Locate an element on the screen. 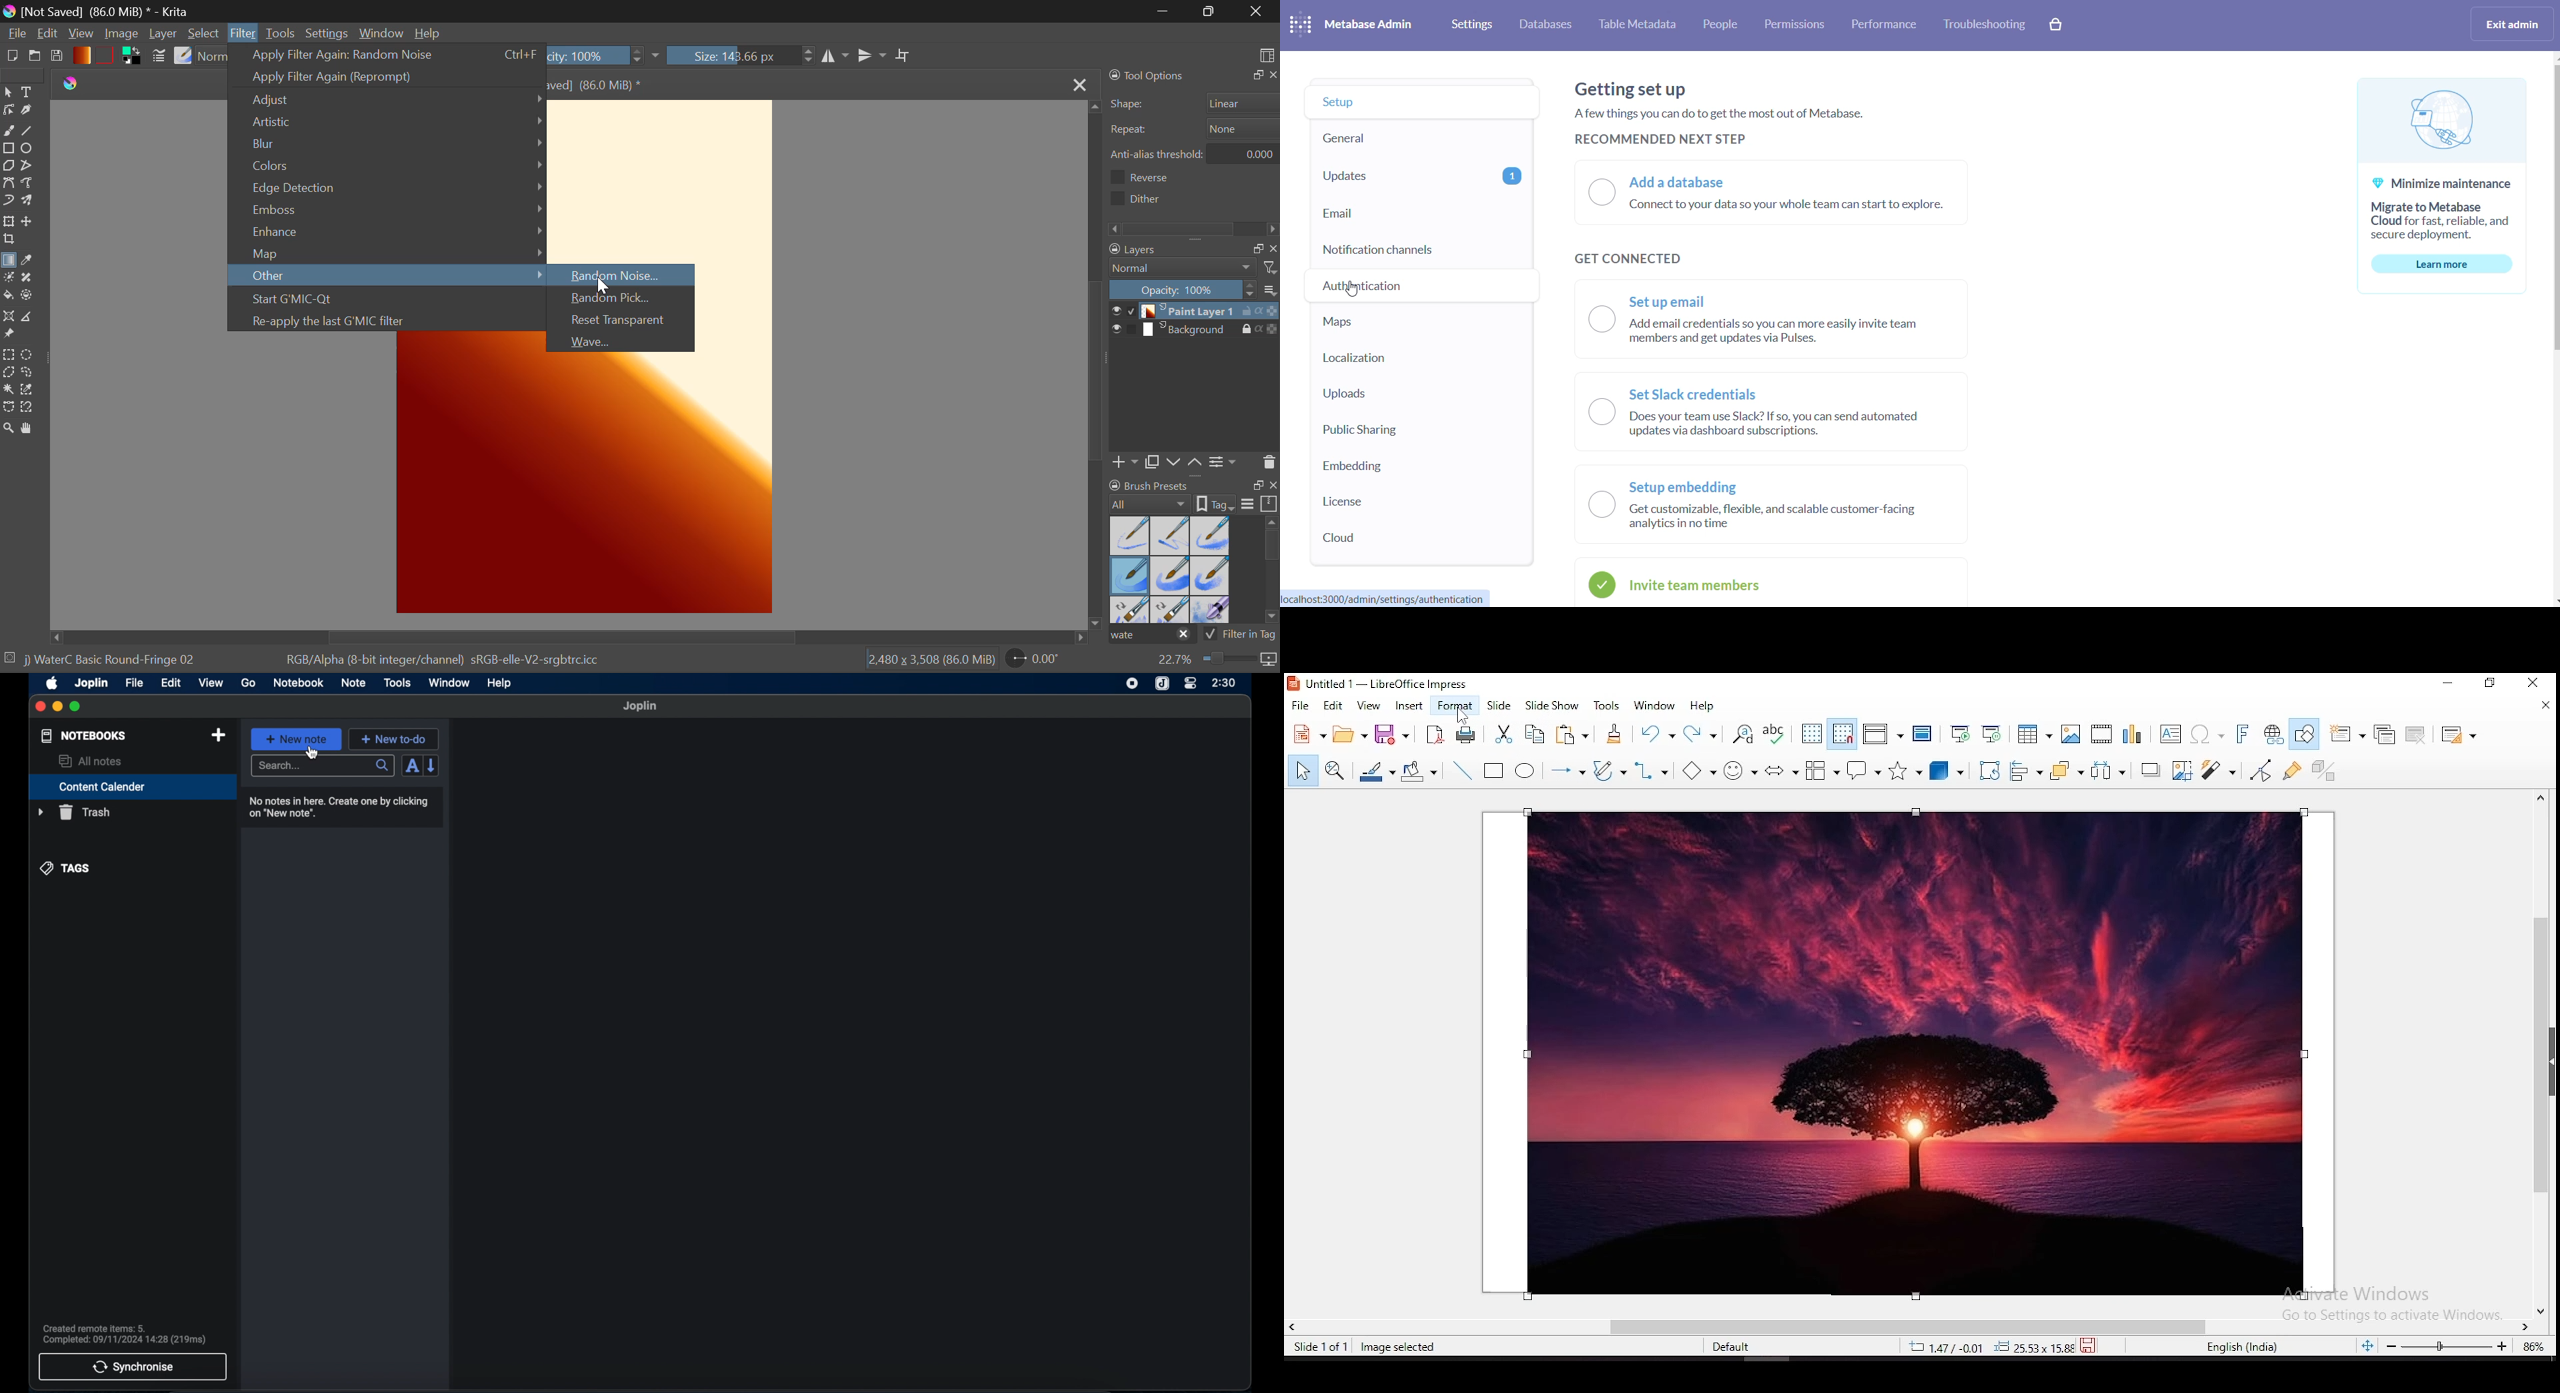 The height and width of the screenshot is (1400, 2576). Polygon is located at coordinates (8, 165).